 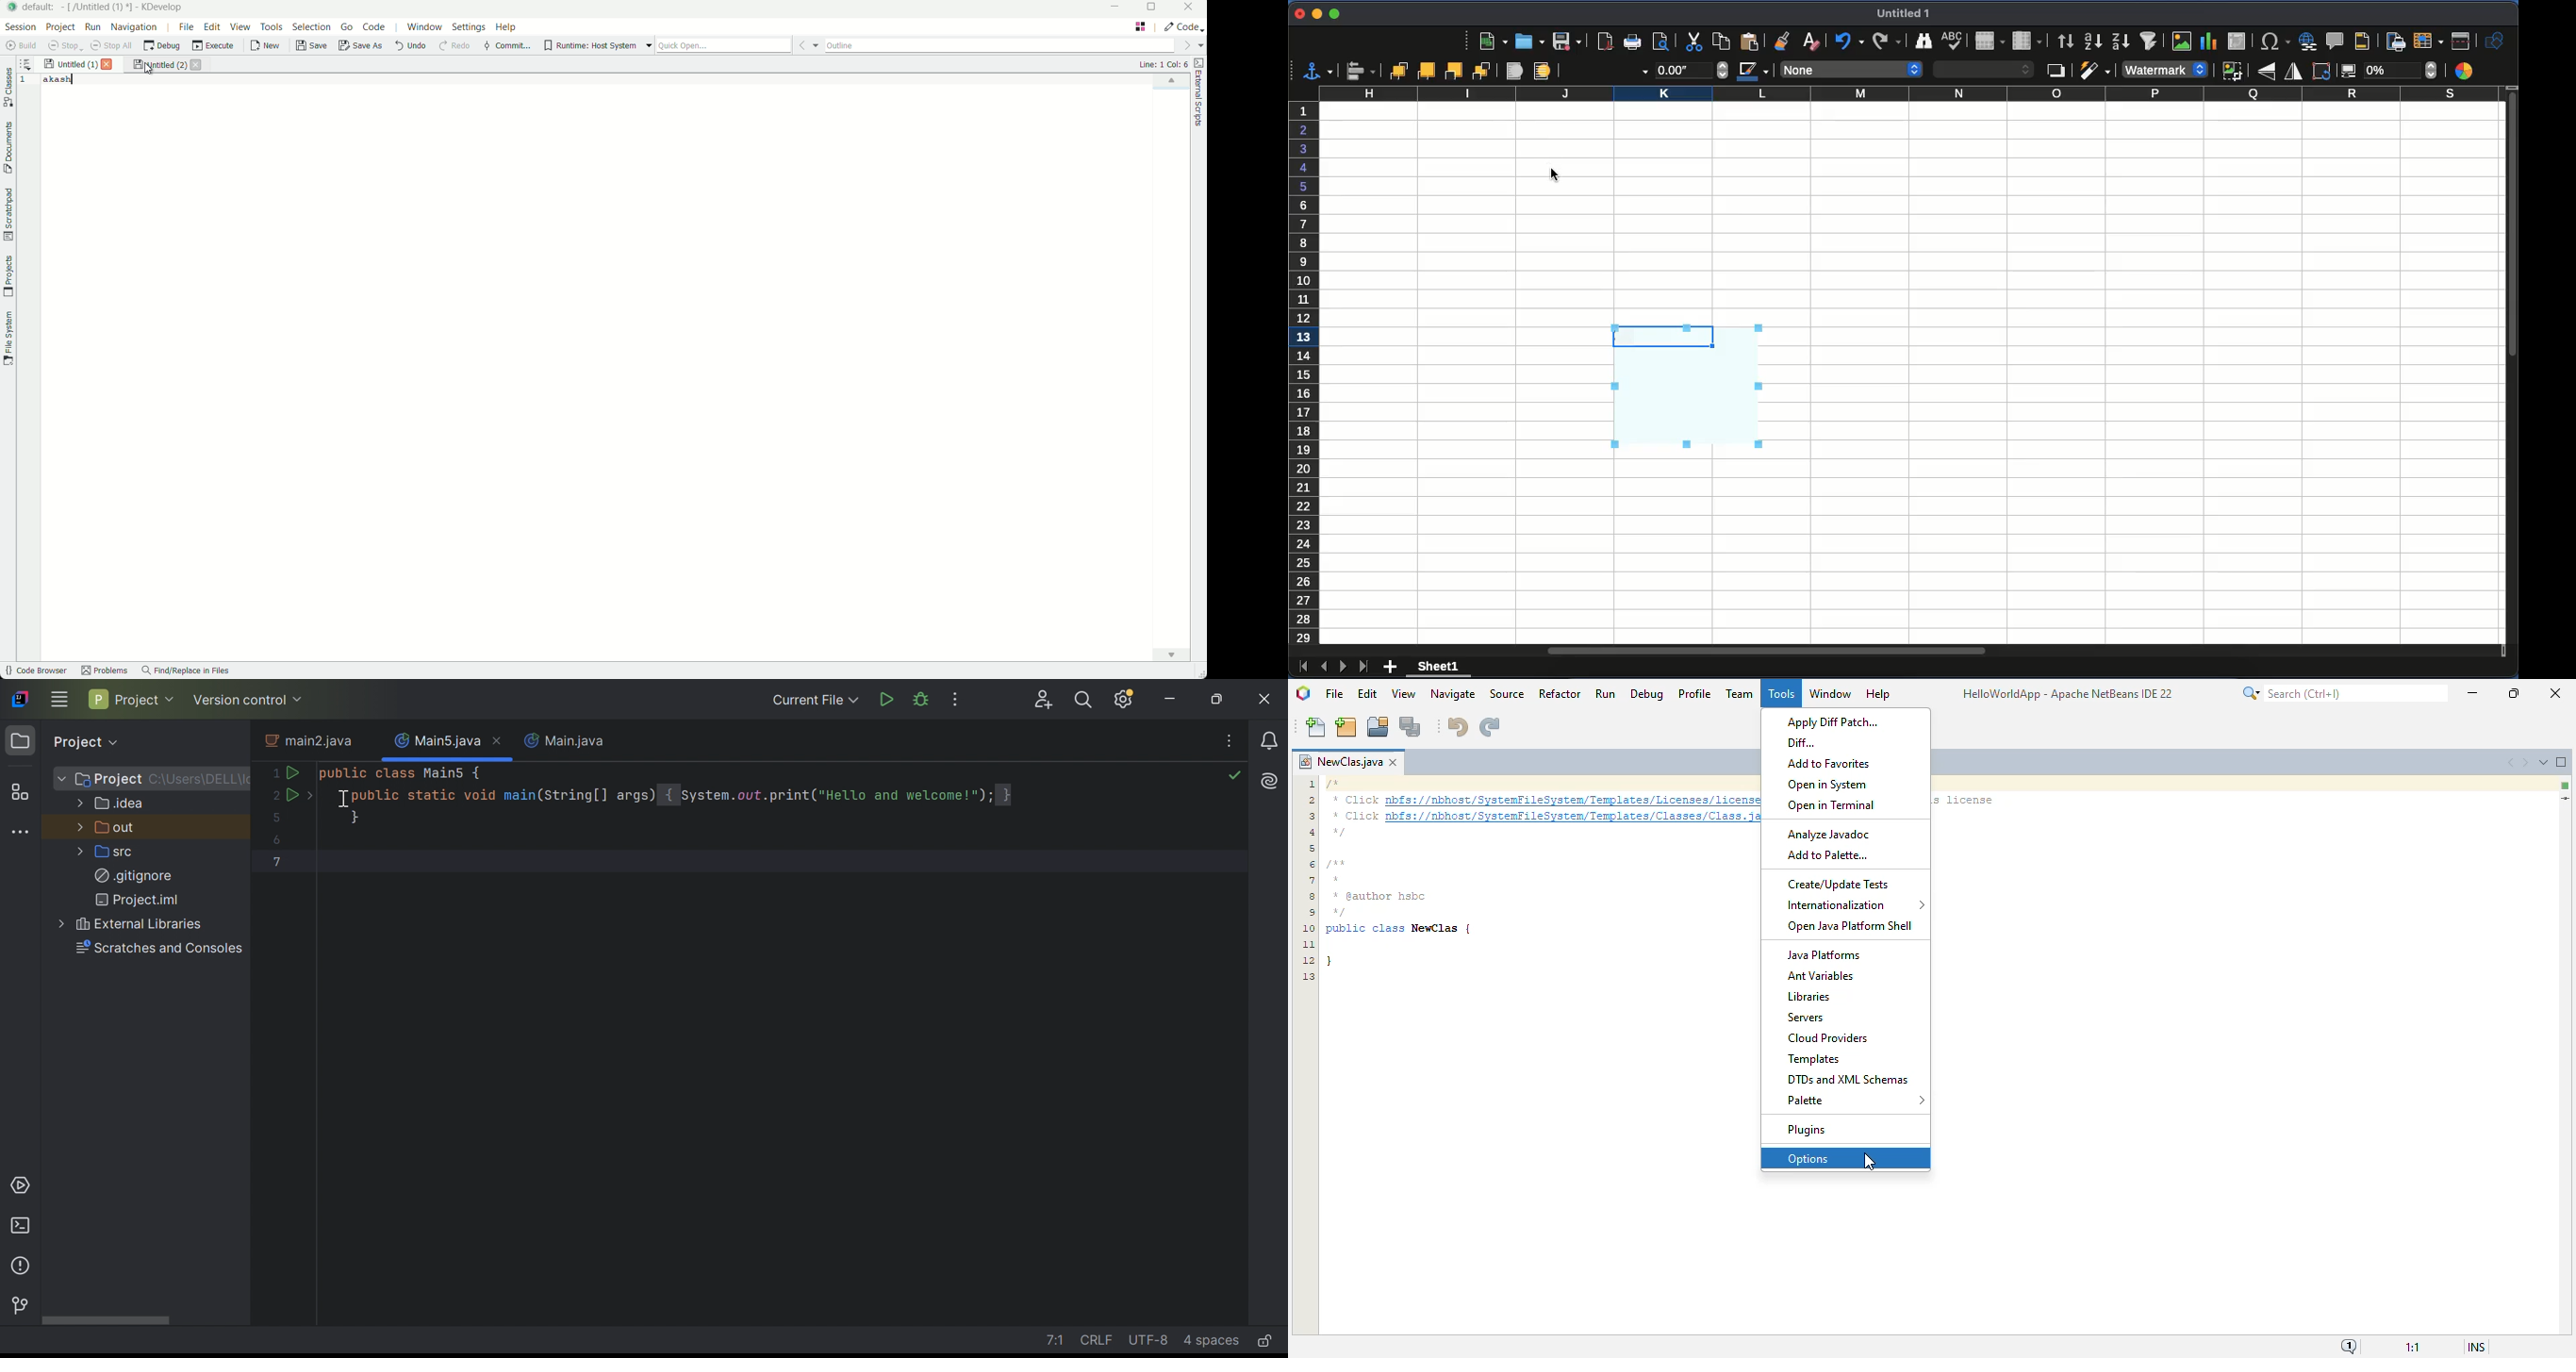 I want to click on align objects, so click(x=1361, y=72).